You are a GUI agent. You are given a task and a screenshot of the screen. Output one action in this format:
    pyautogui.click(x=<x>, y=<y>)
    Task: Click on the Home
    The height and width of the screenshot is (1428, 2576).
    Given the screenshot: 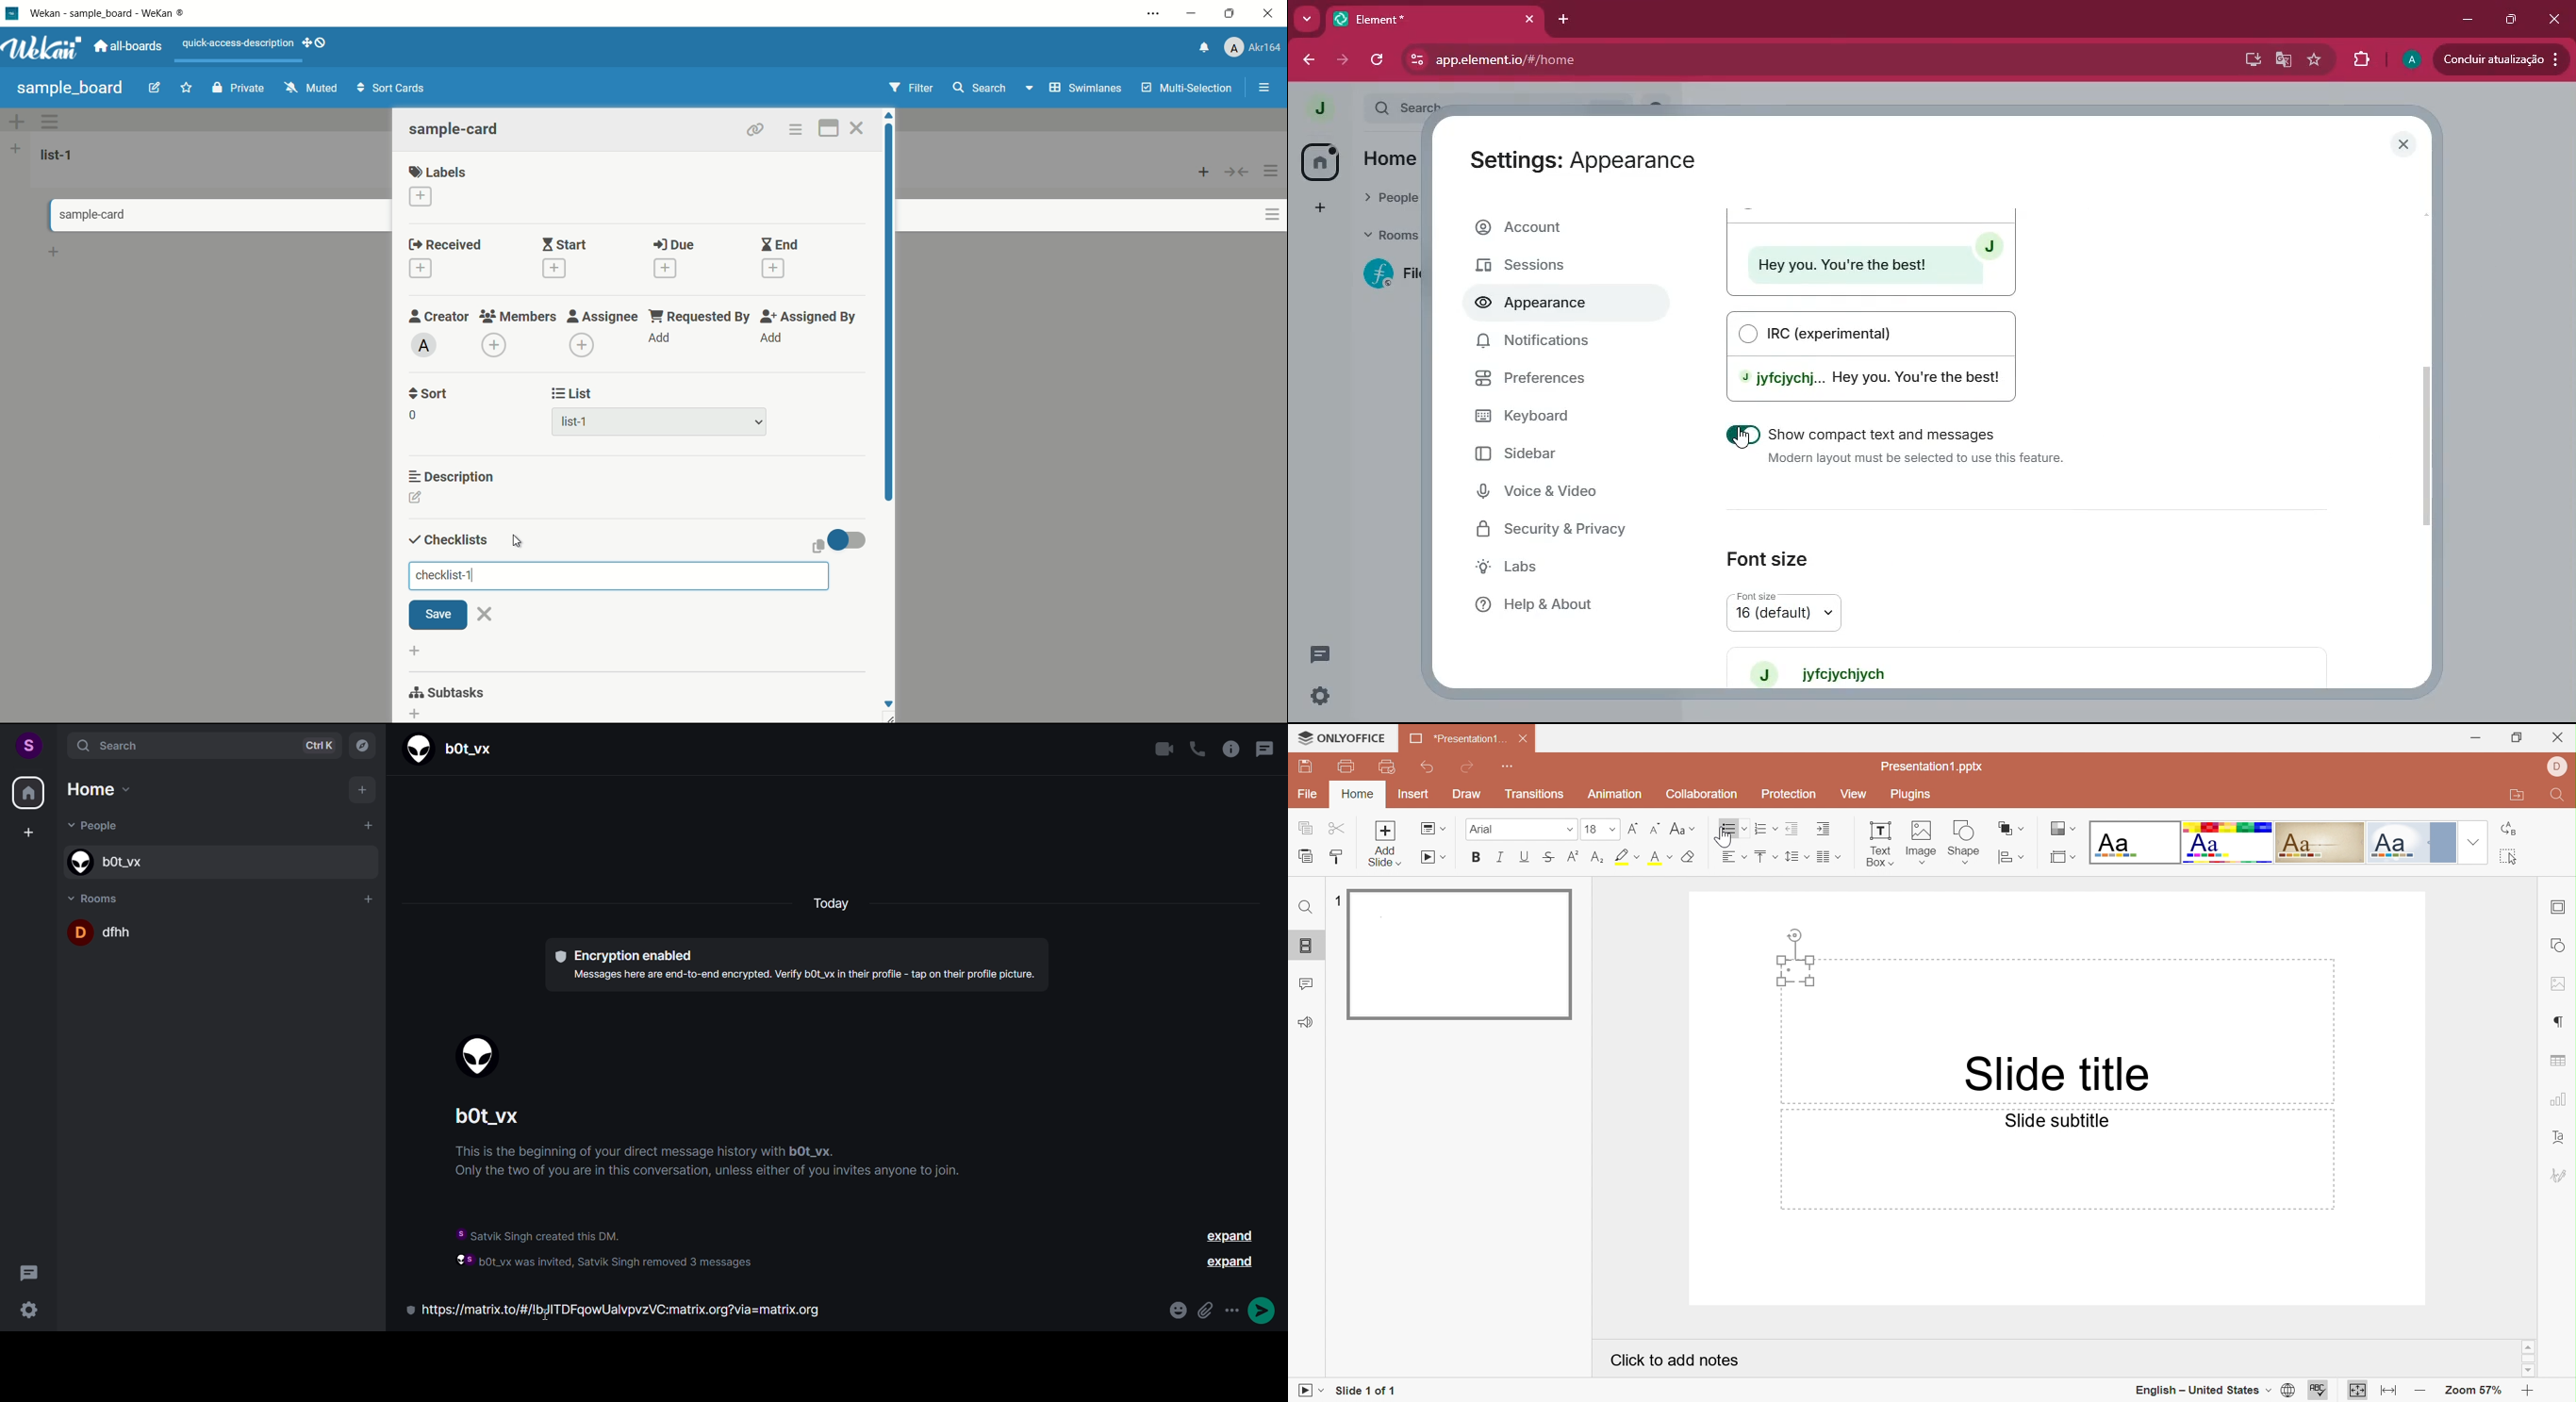 What is the action you would take?
    pyautogui.click(x=1357, y=796)
    